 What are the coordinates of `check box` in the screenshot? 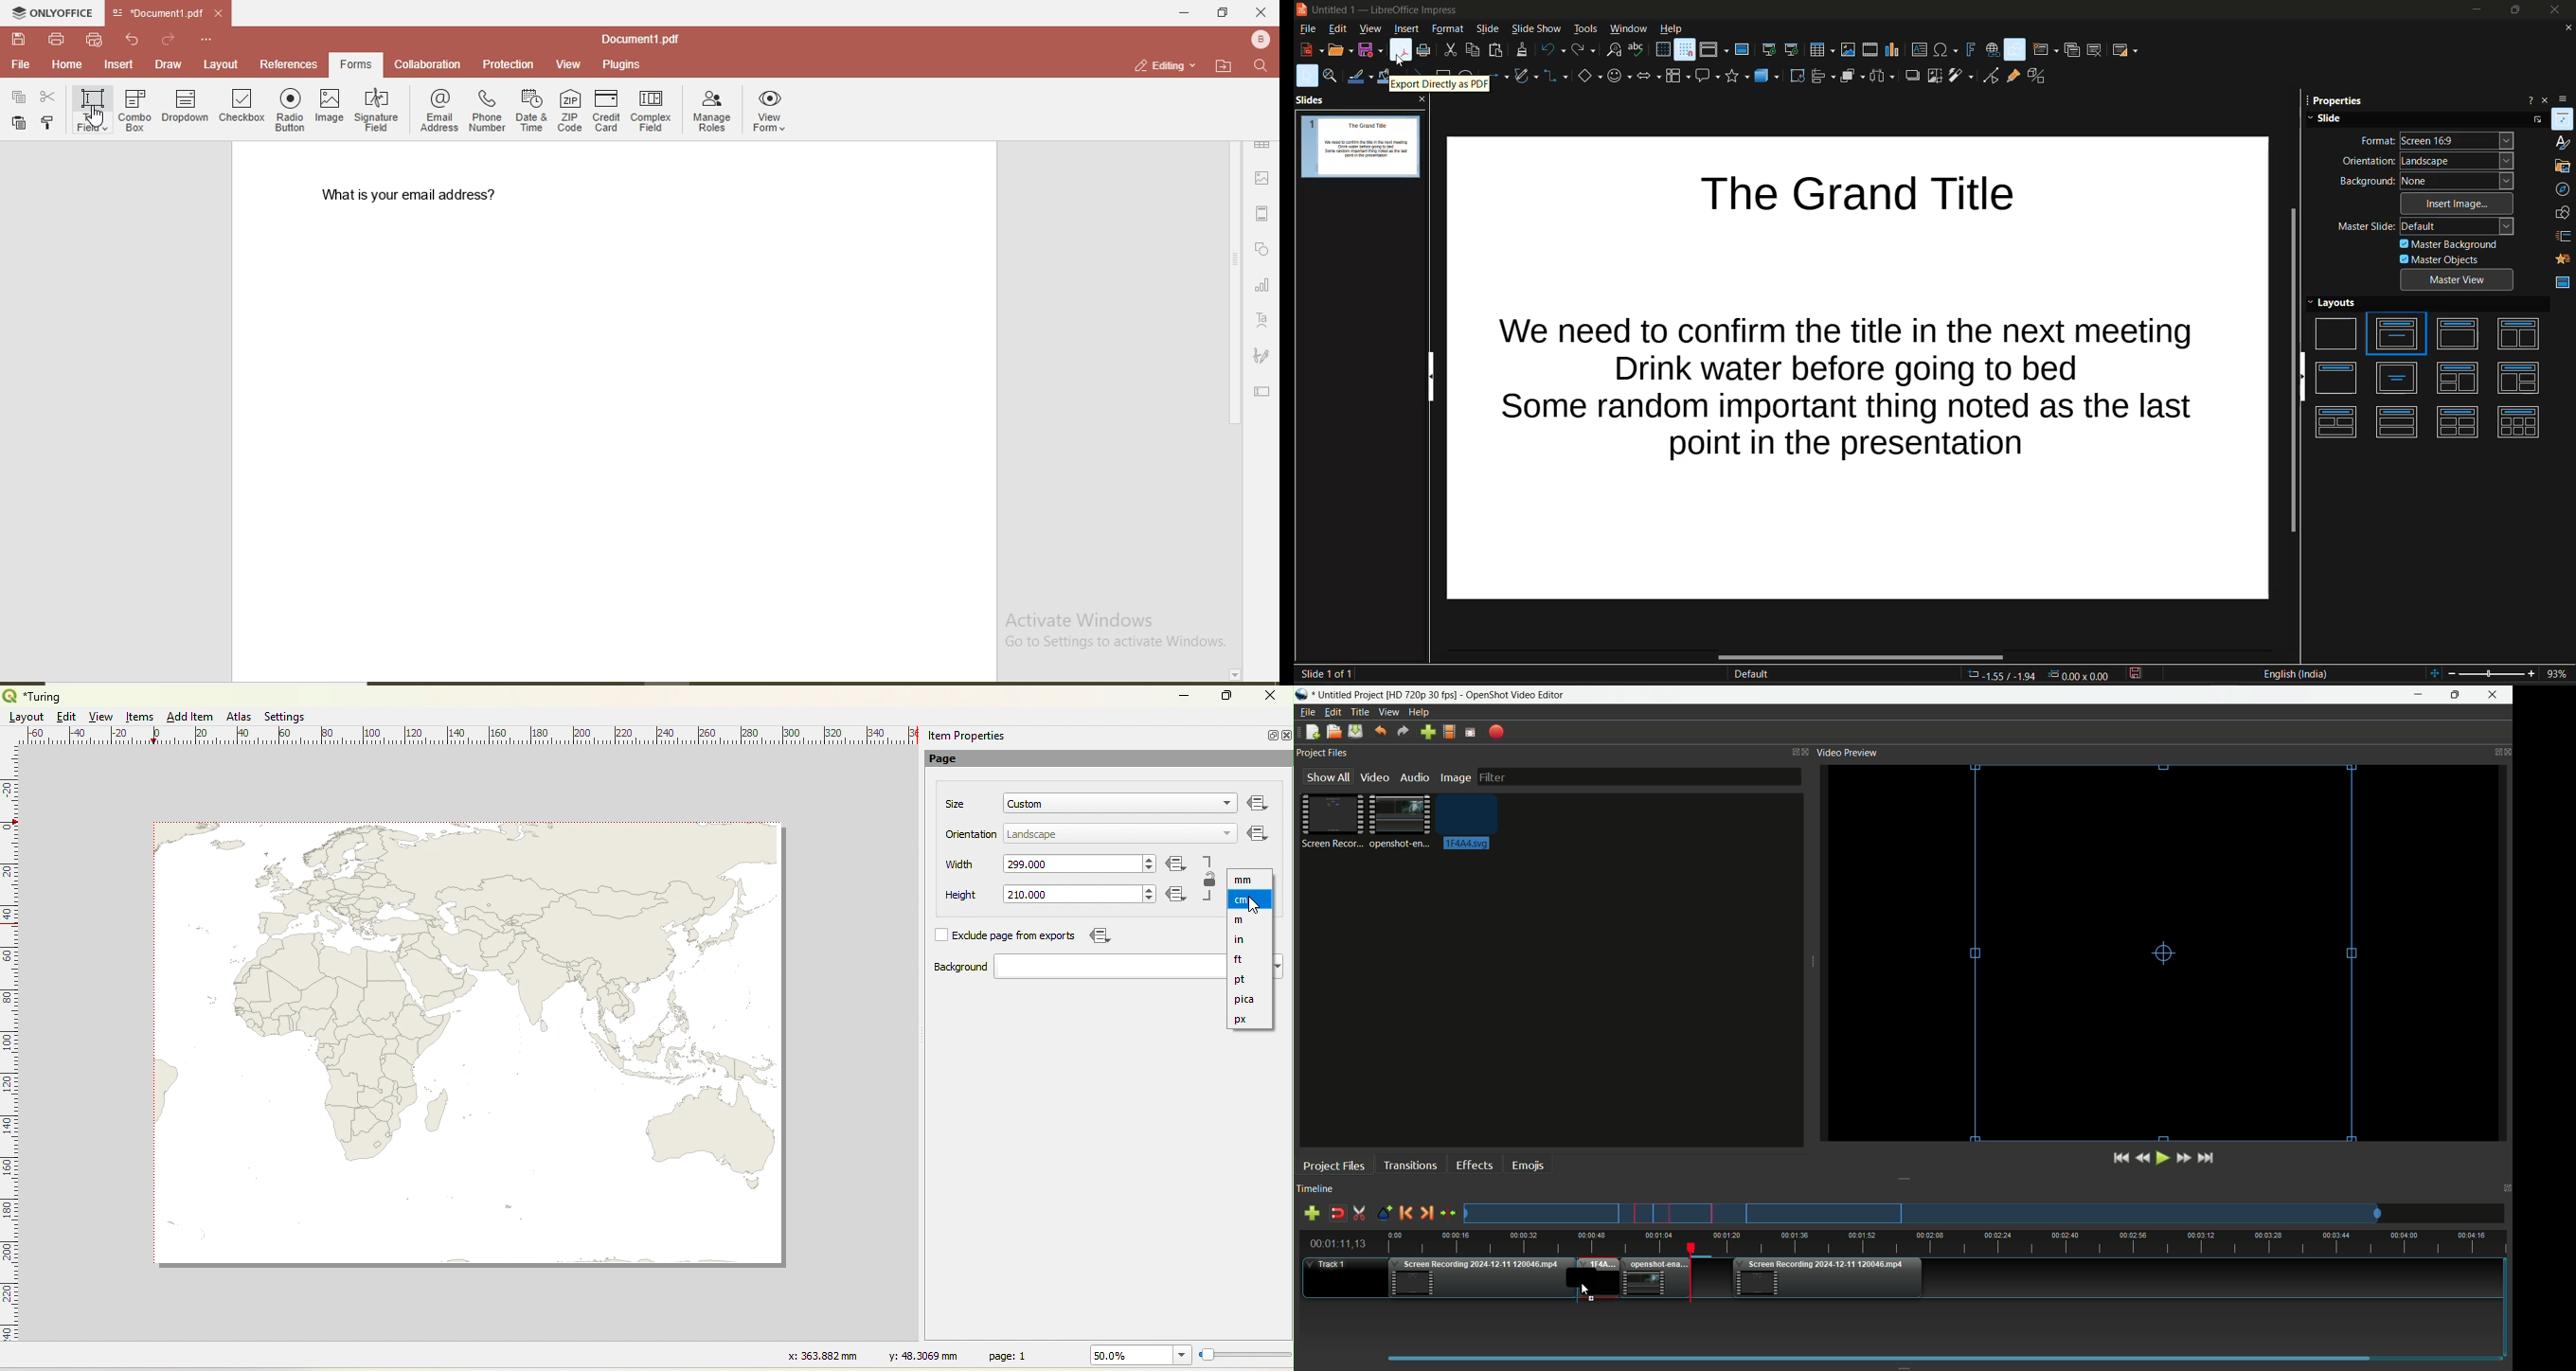 It's located at (940, 935).